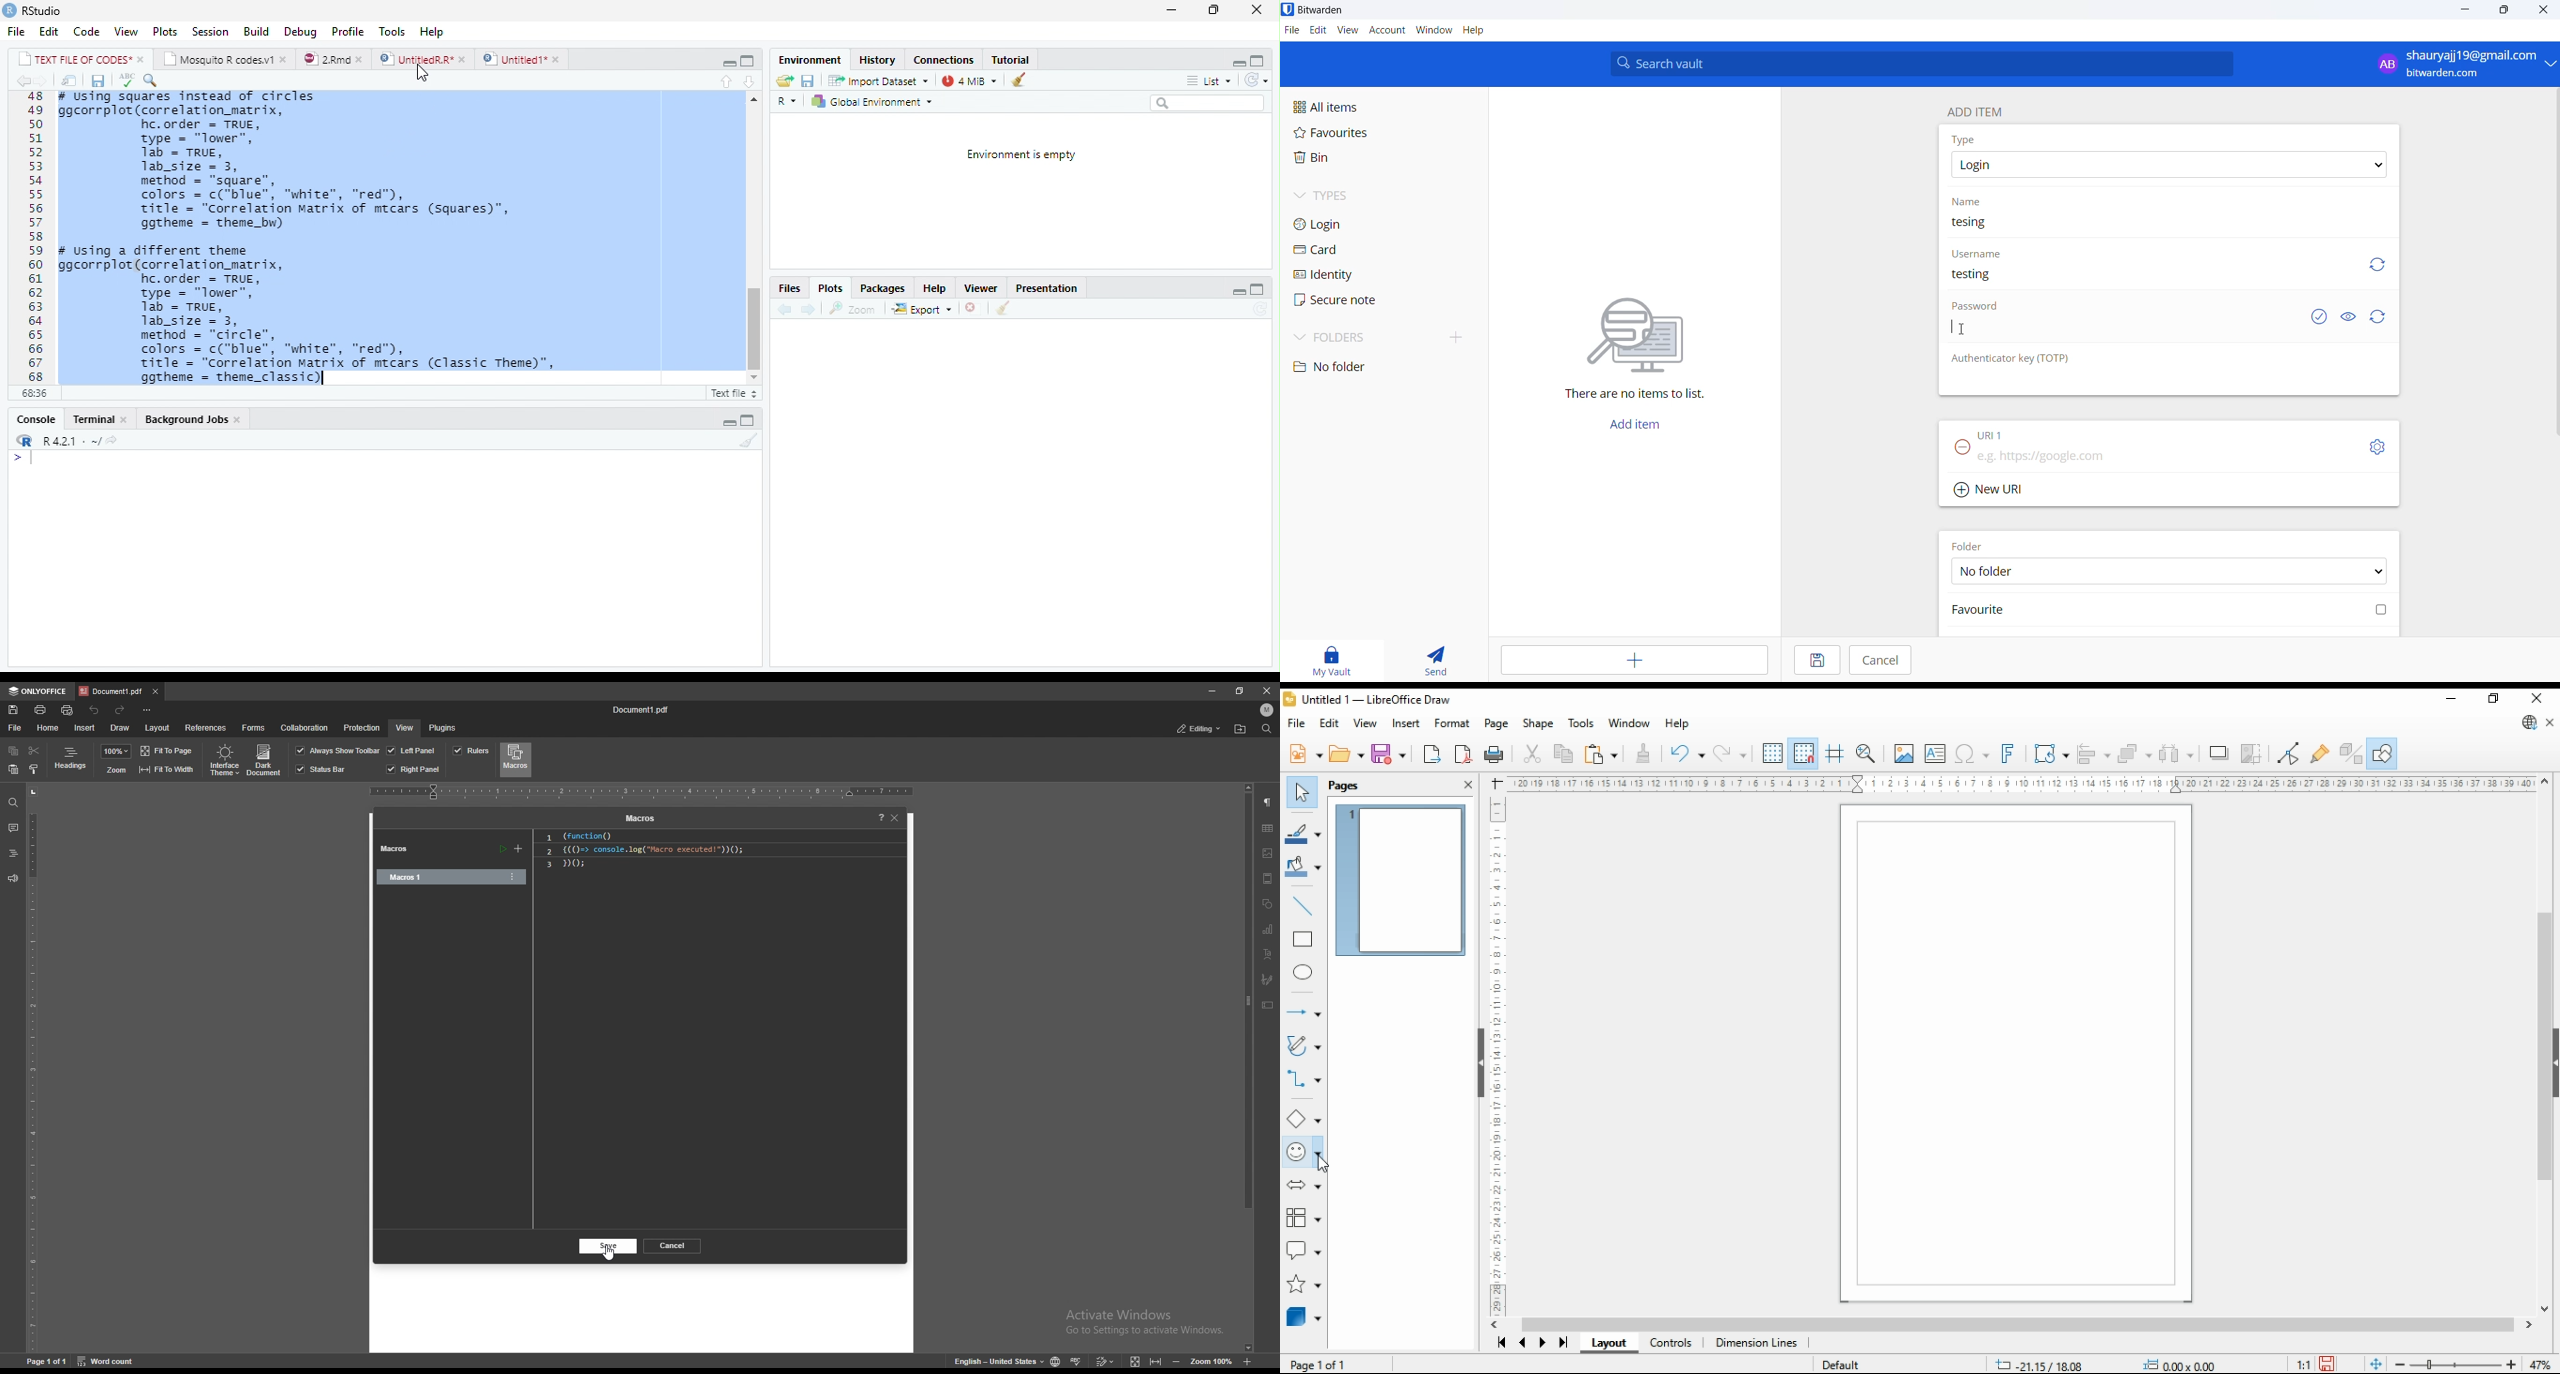 The width and height of the screenshot is (2576, 1400). Describe the element at coordinates (2540, 1363) in the screenshot. I see `zoom factor` at that location.